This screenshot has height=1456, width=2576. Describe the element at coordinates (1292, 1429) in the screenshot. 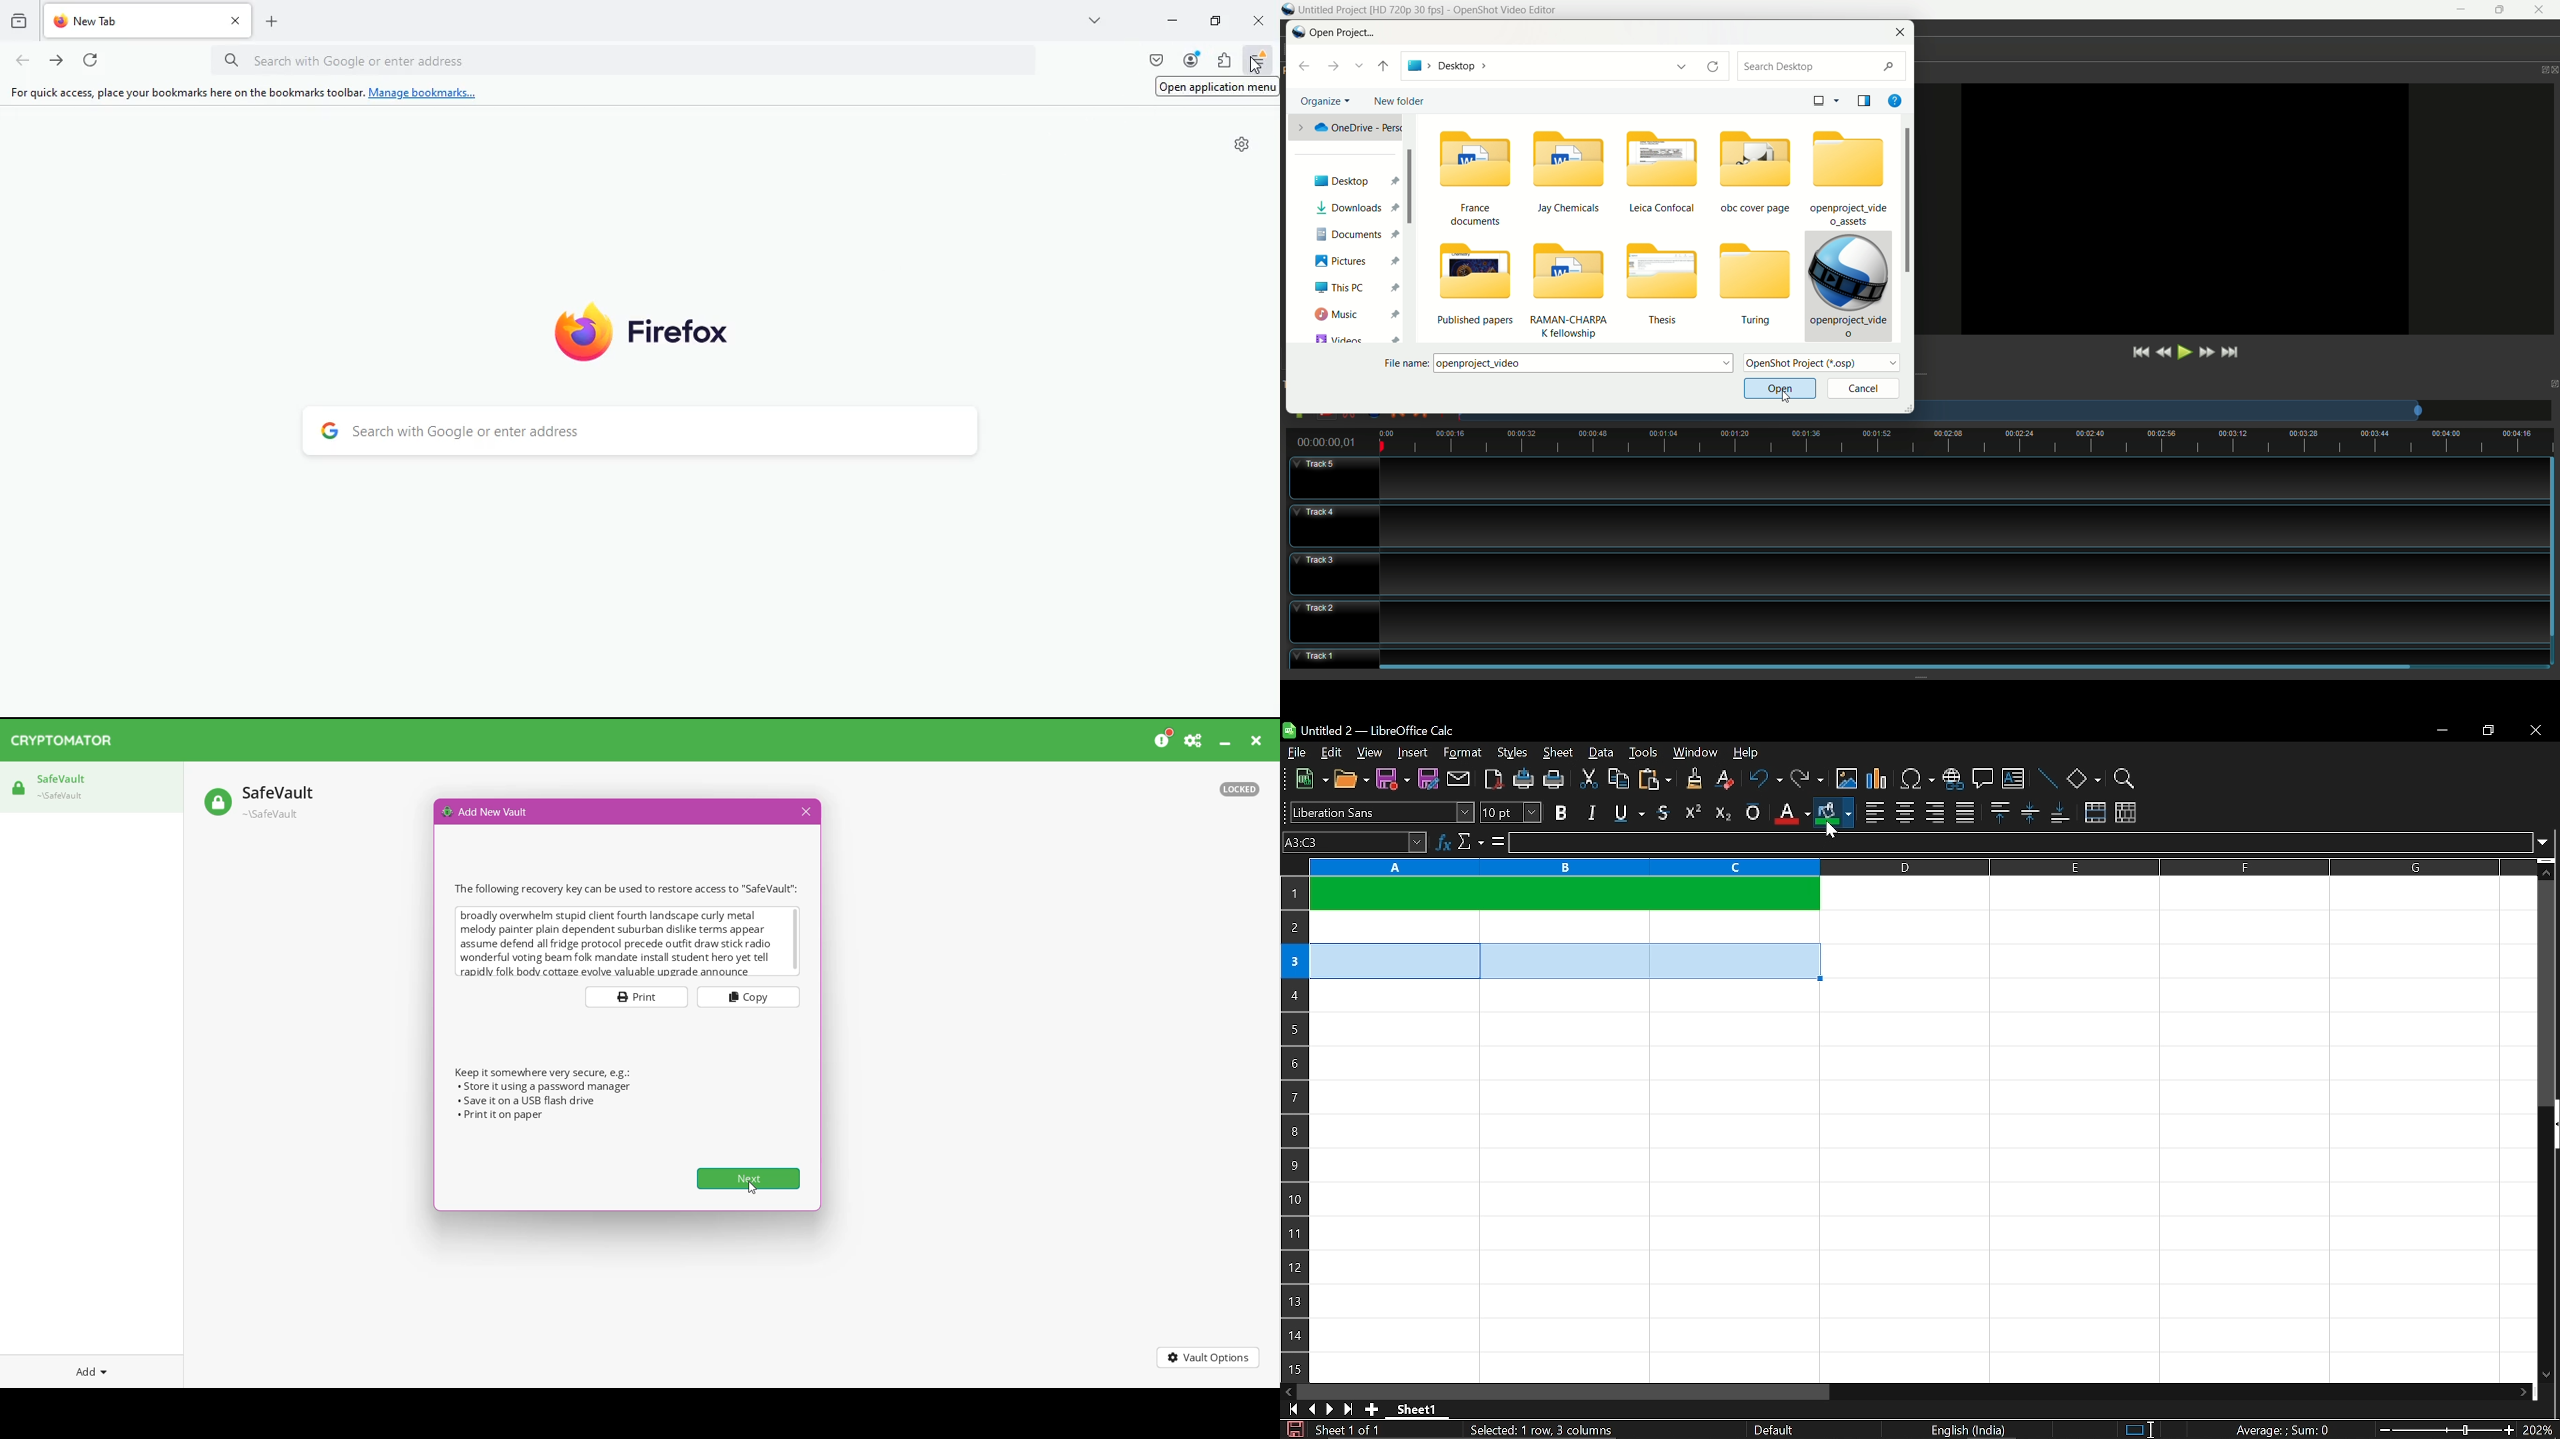

I see `save ` at that location.